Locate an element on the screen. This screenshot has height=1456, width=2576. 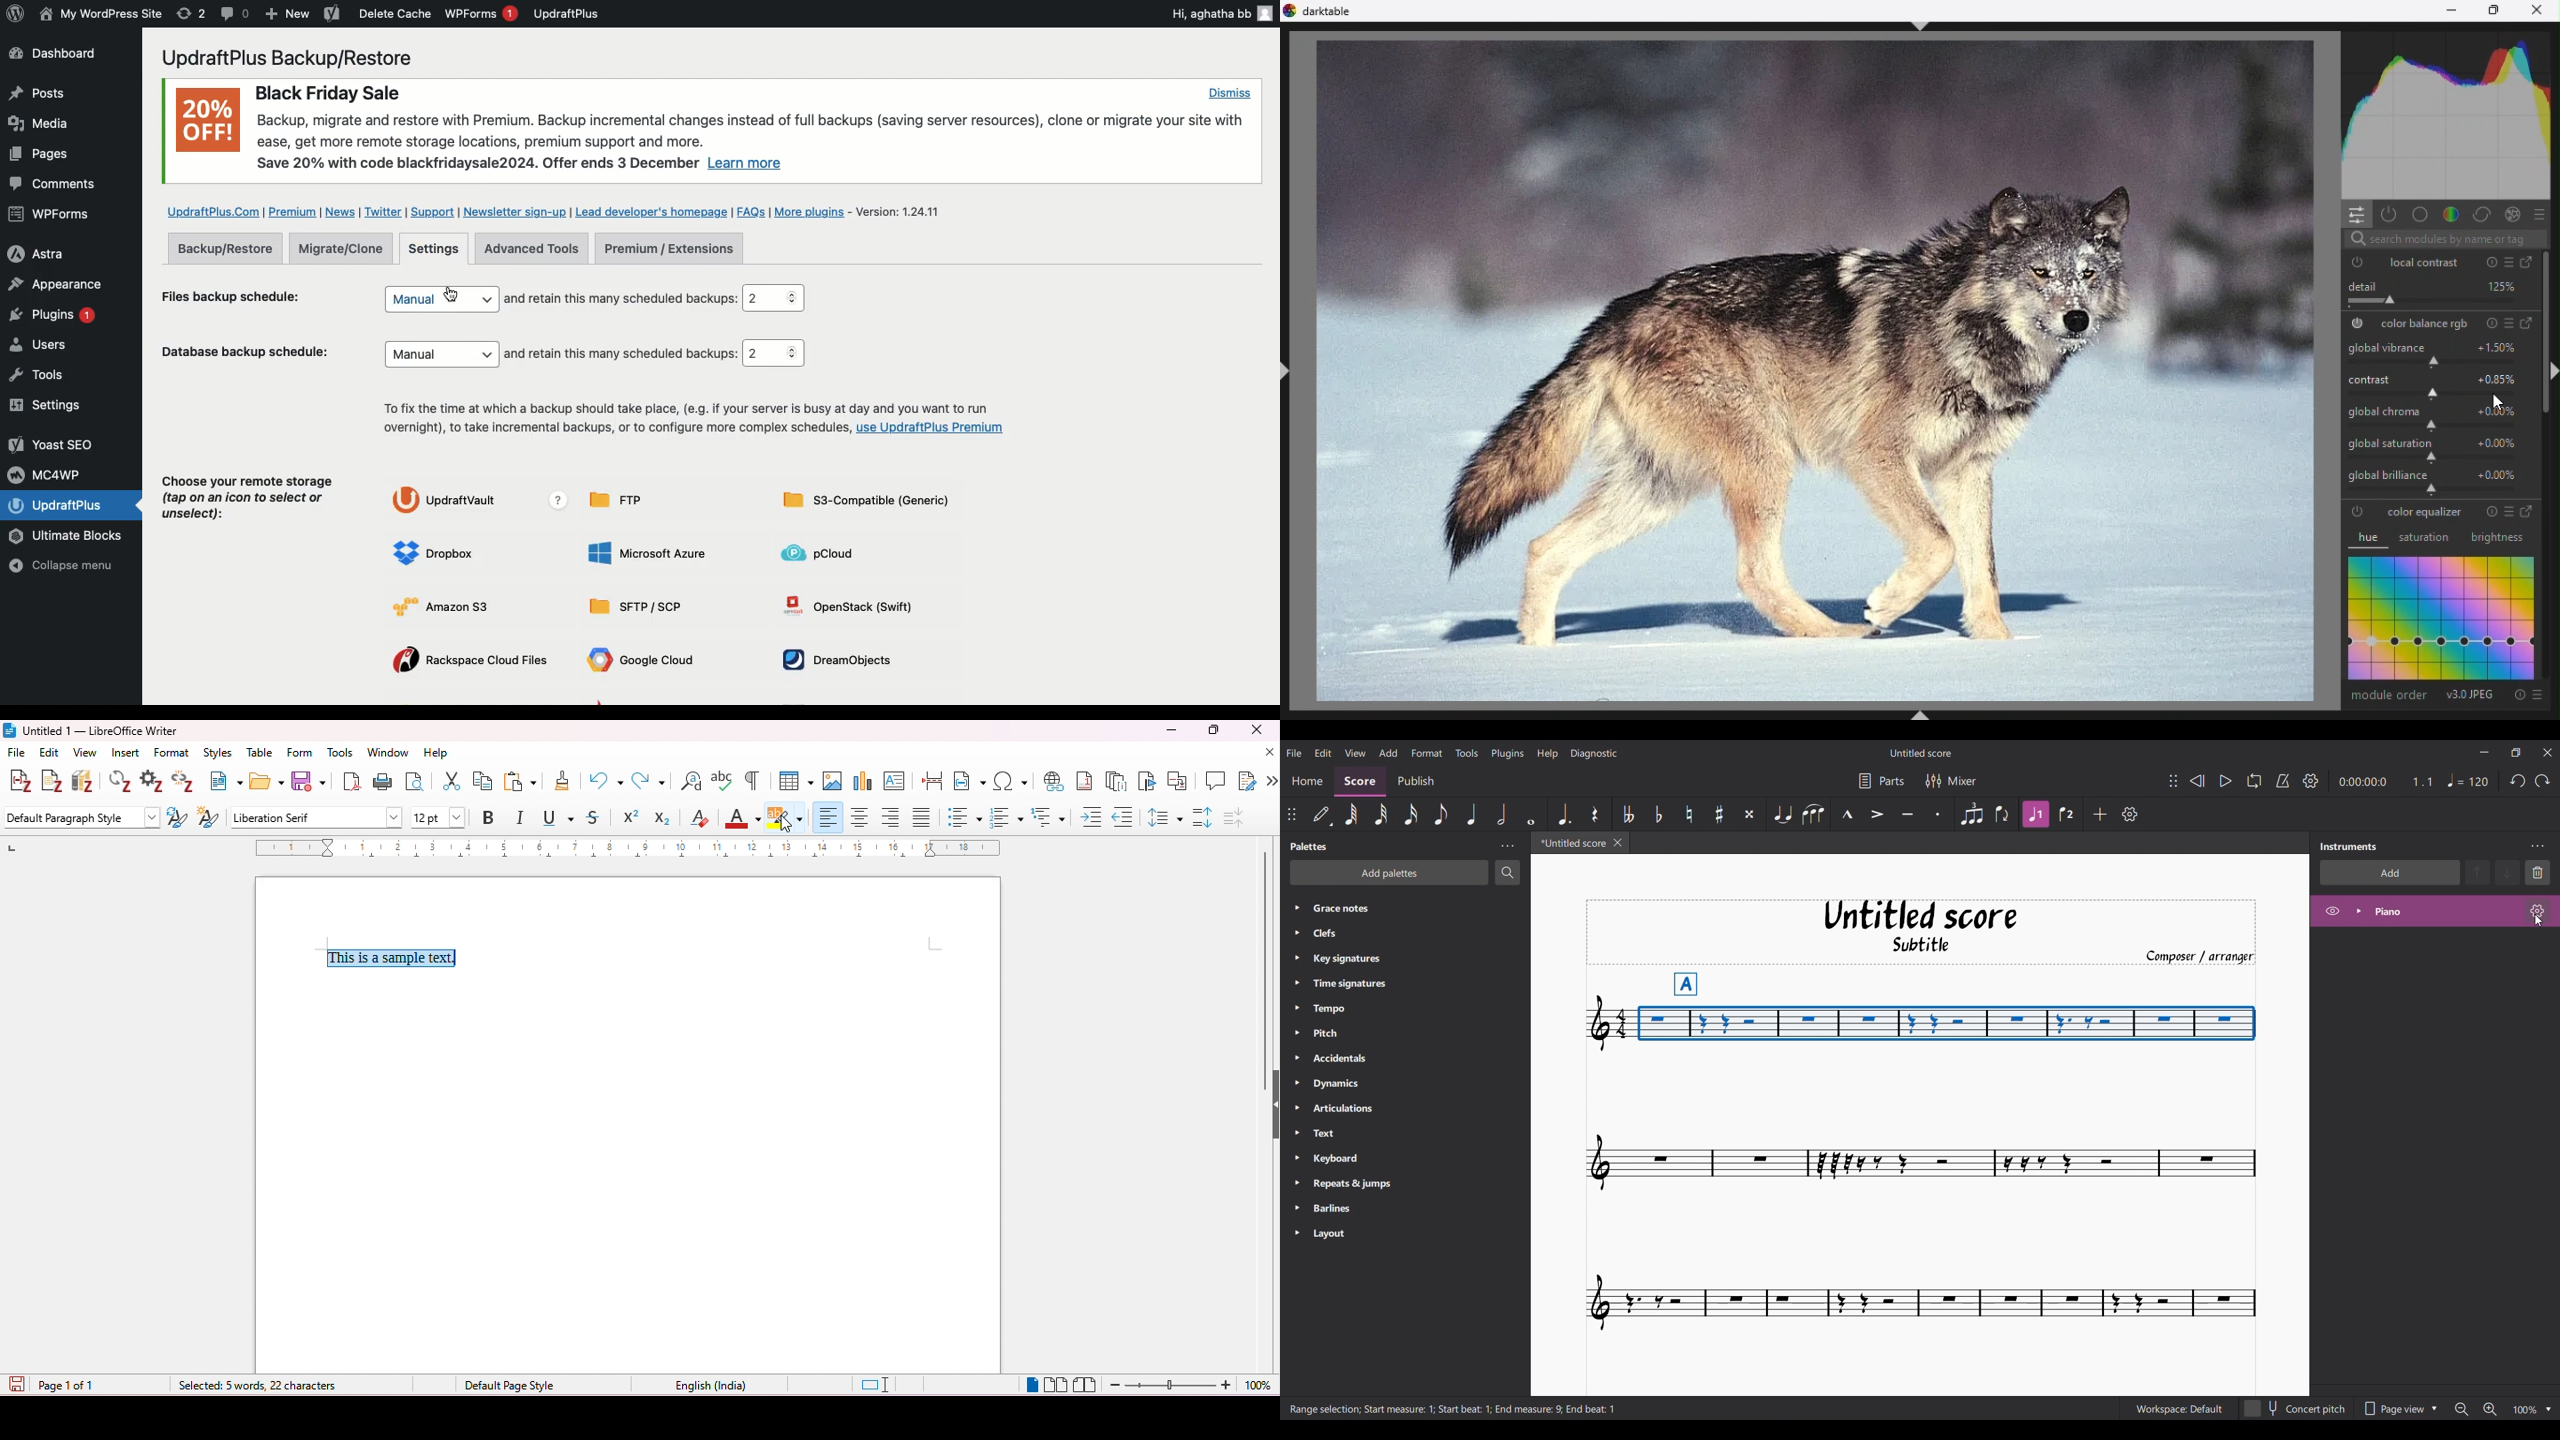
Add palette is located at coordinates (1389, 873).